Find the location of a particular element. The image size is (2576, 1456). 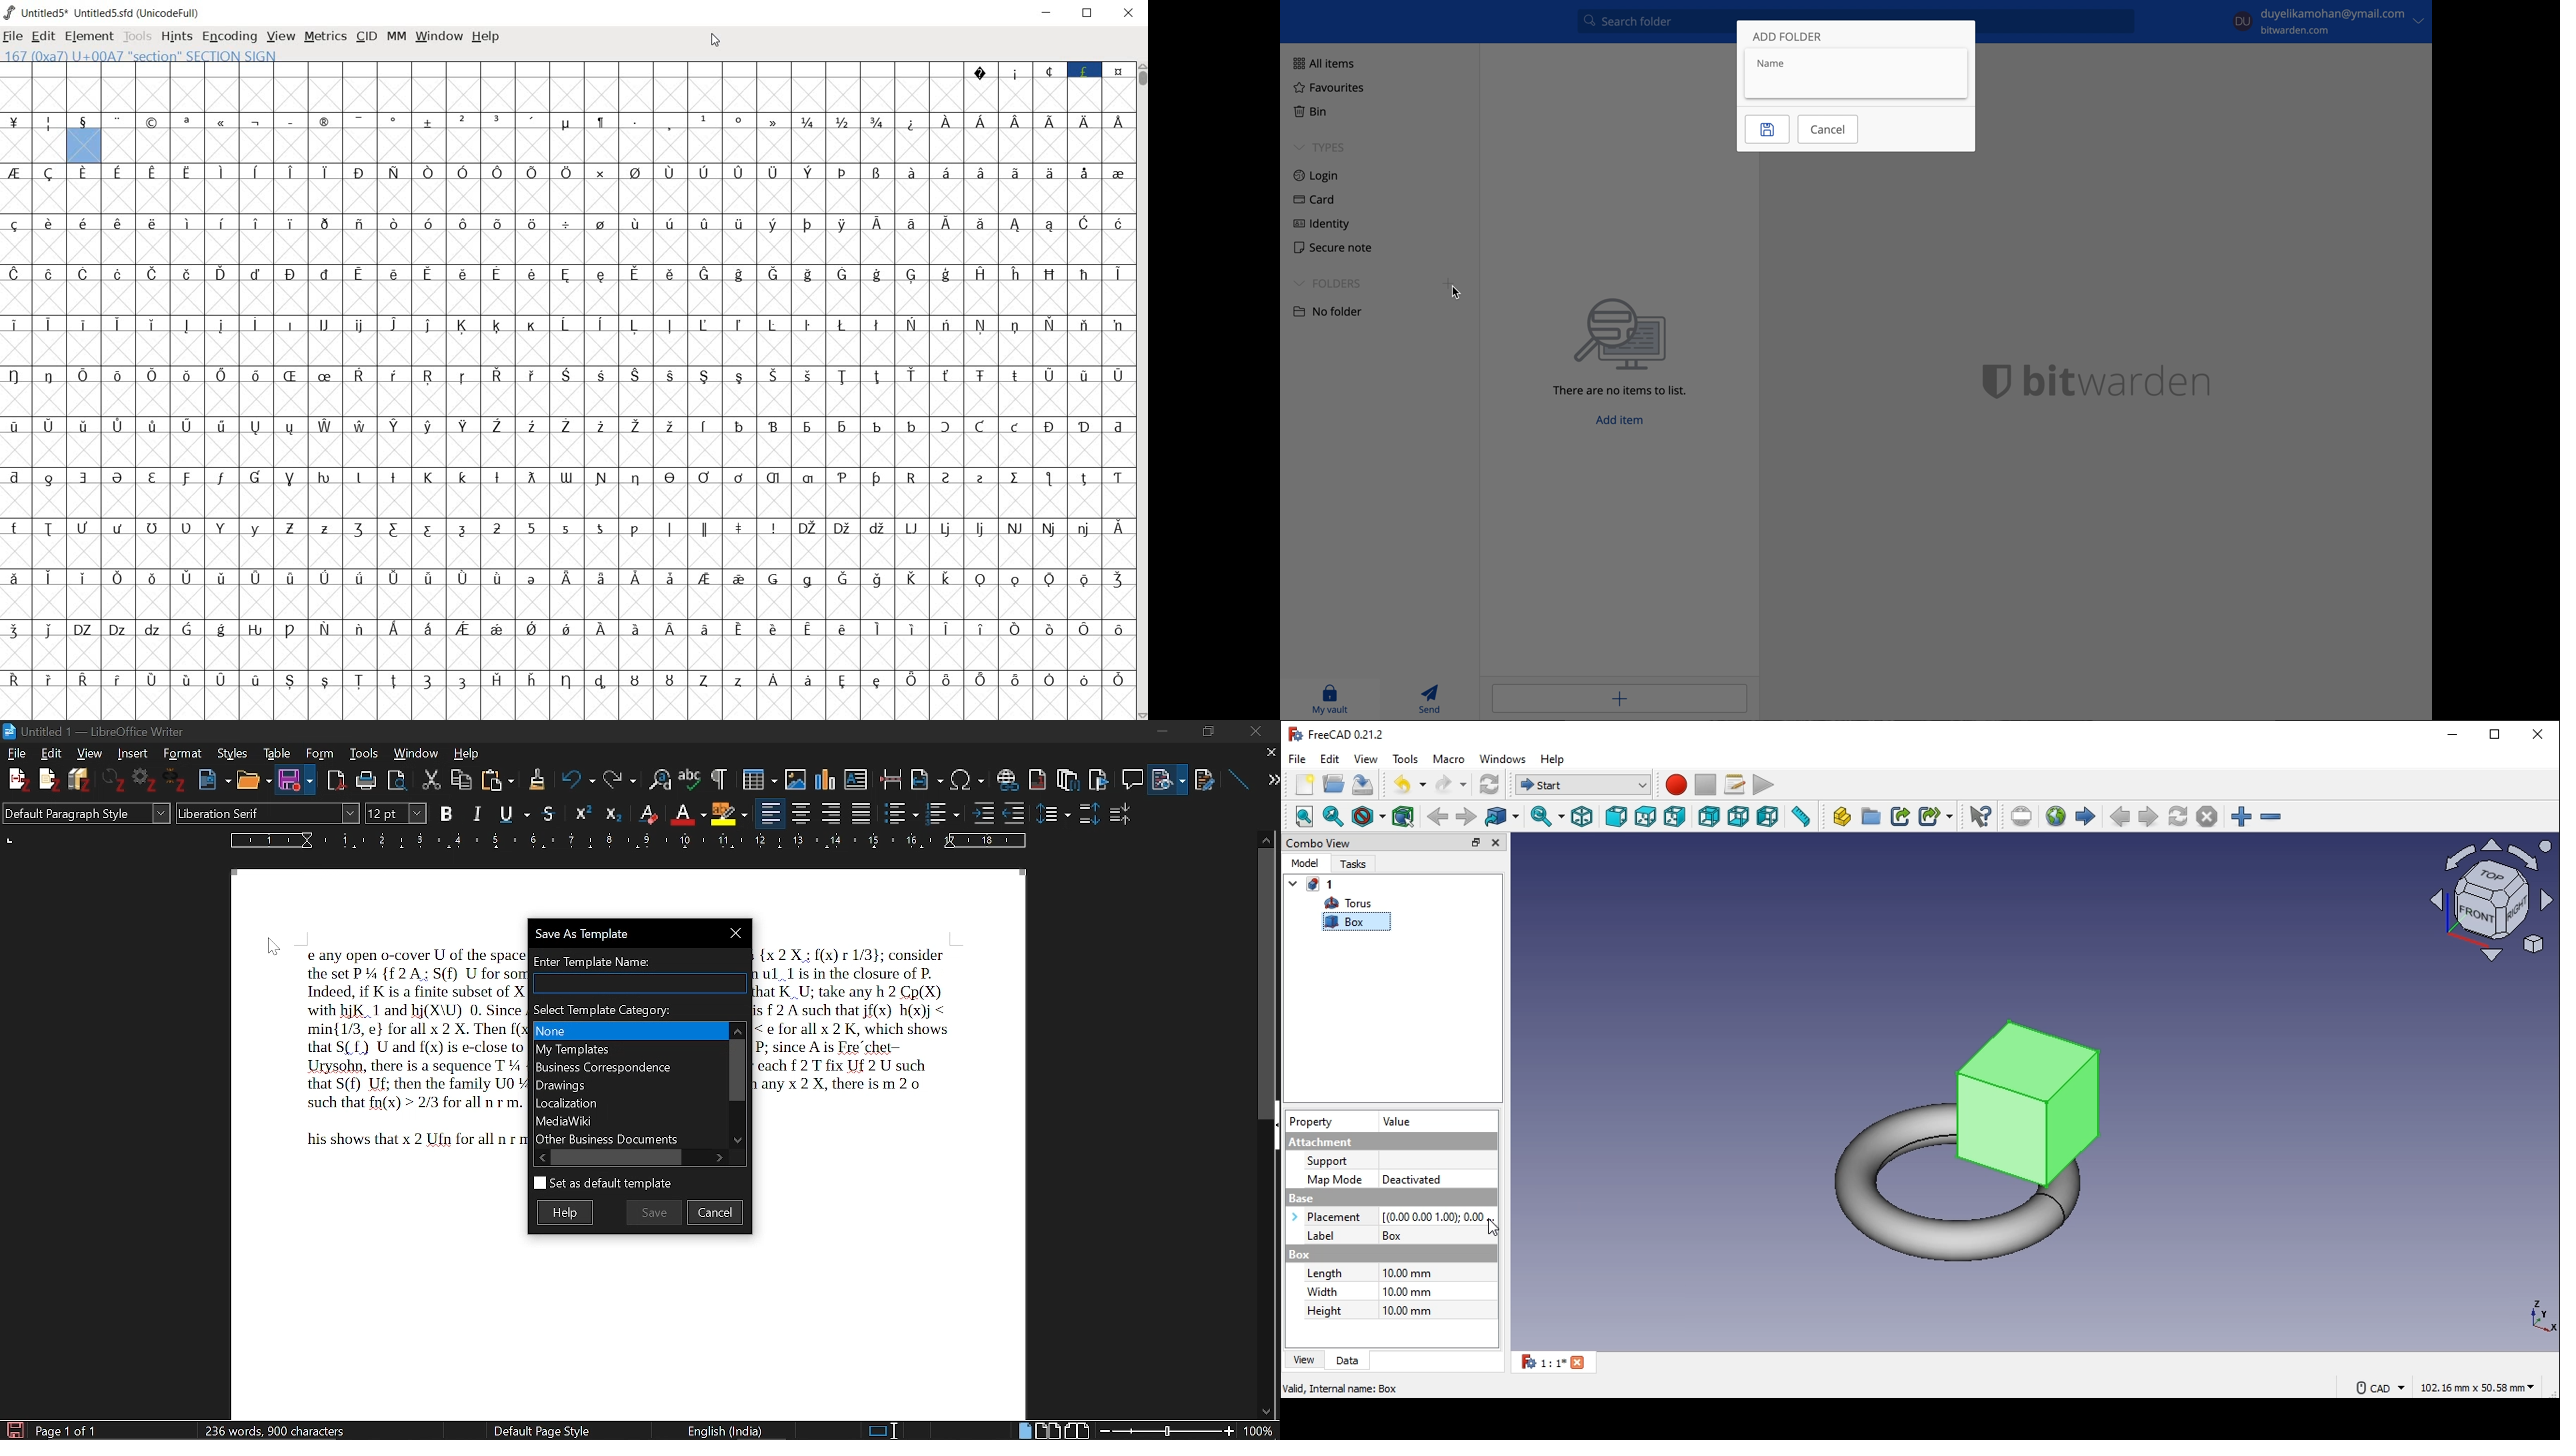

 is located at coordinates (1055, 813).